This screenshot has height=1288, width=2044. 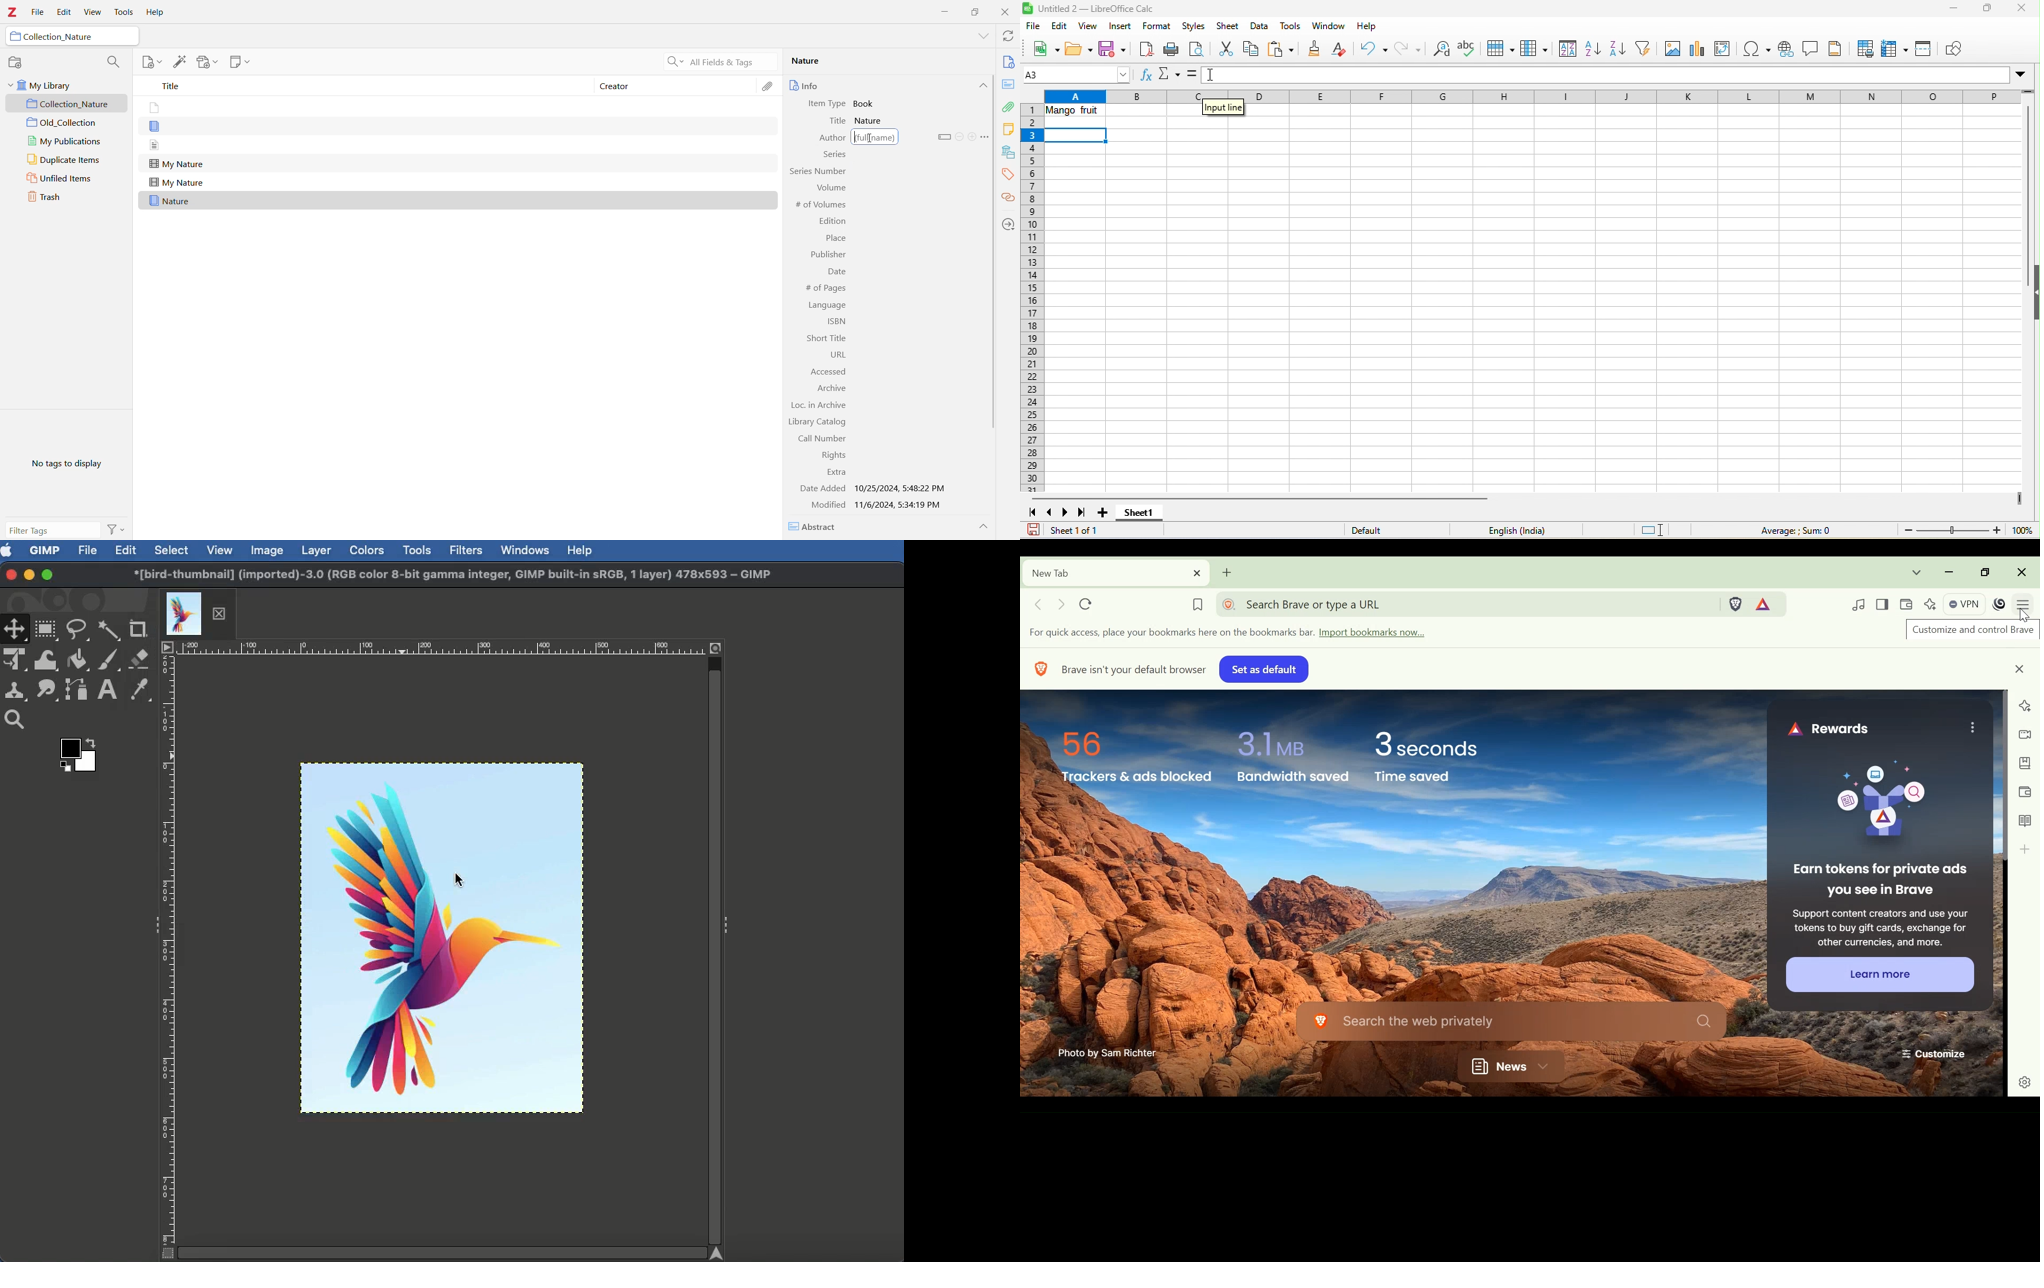 I want to click on Creator, so click(x=676, y=85).